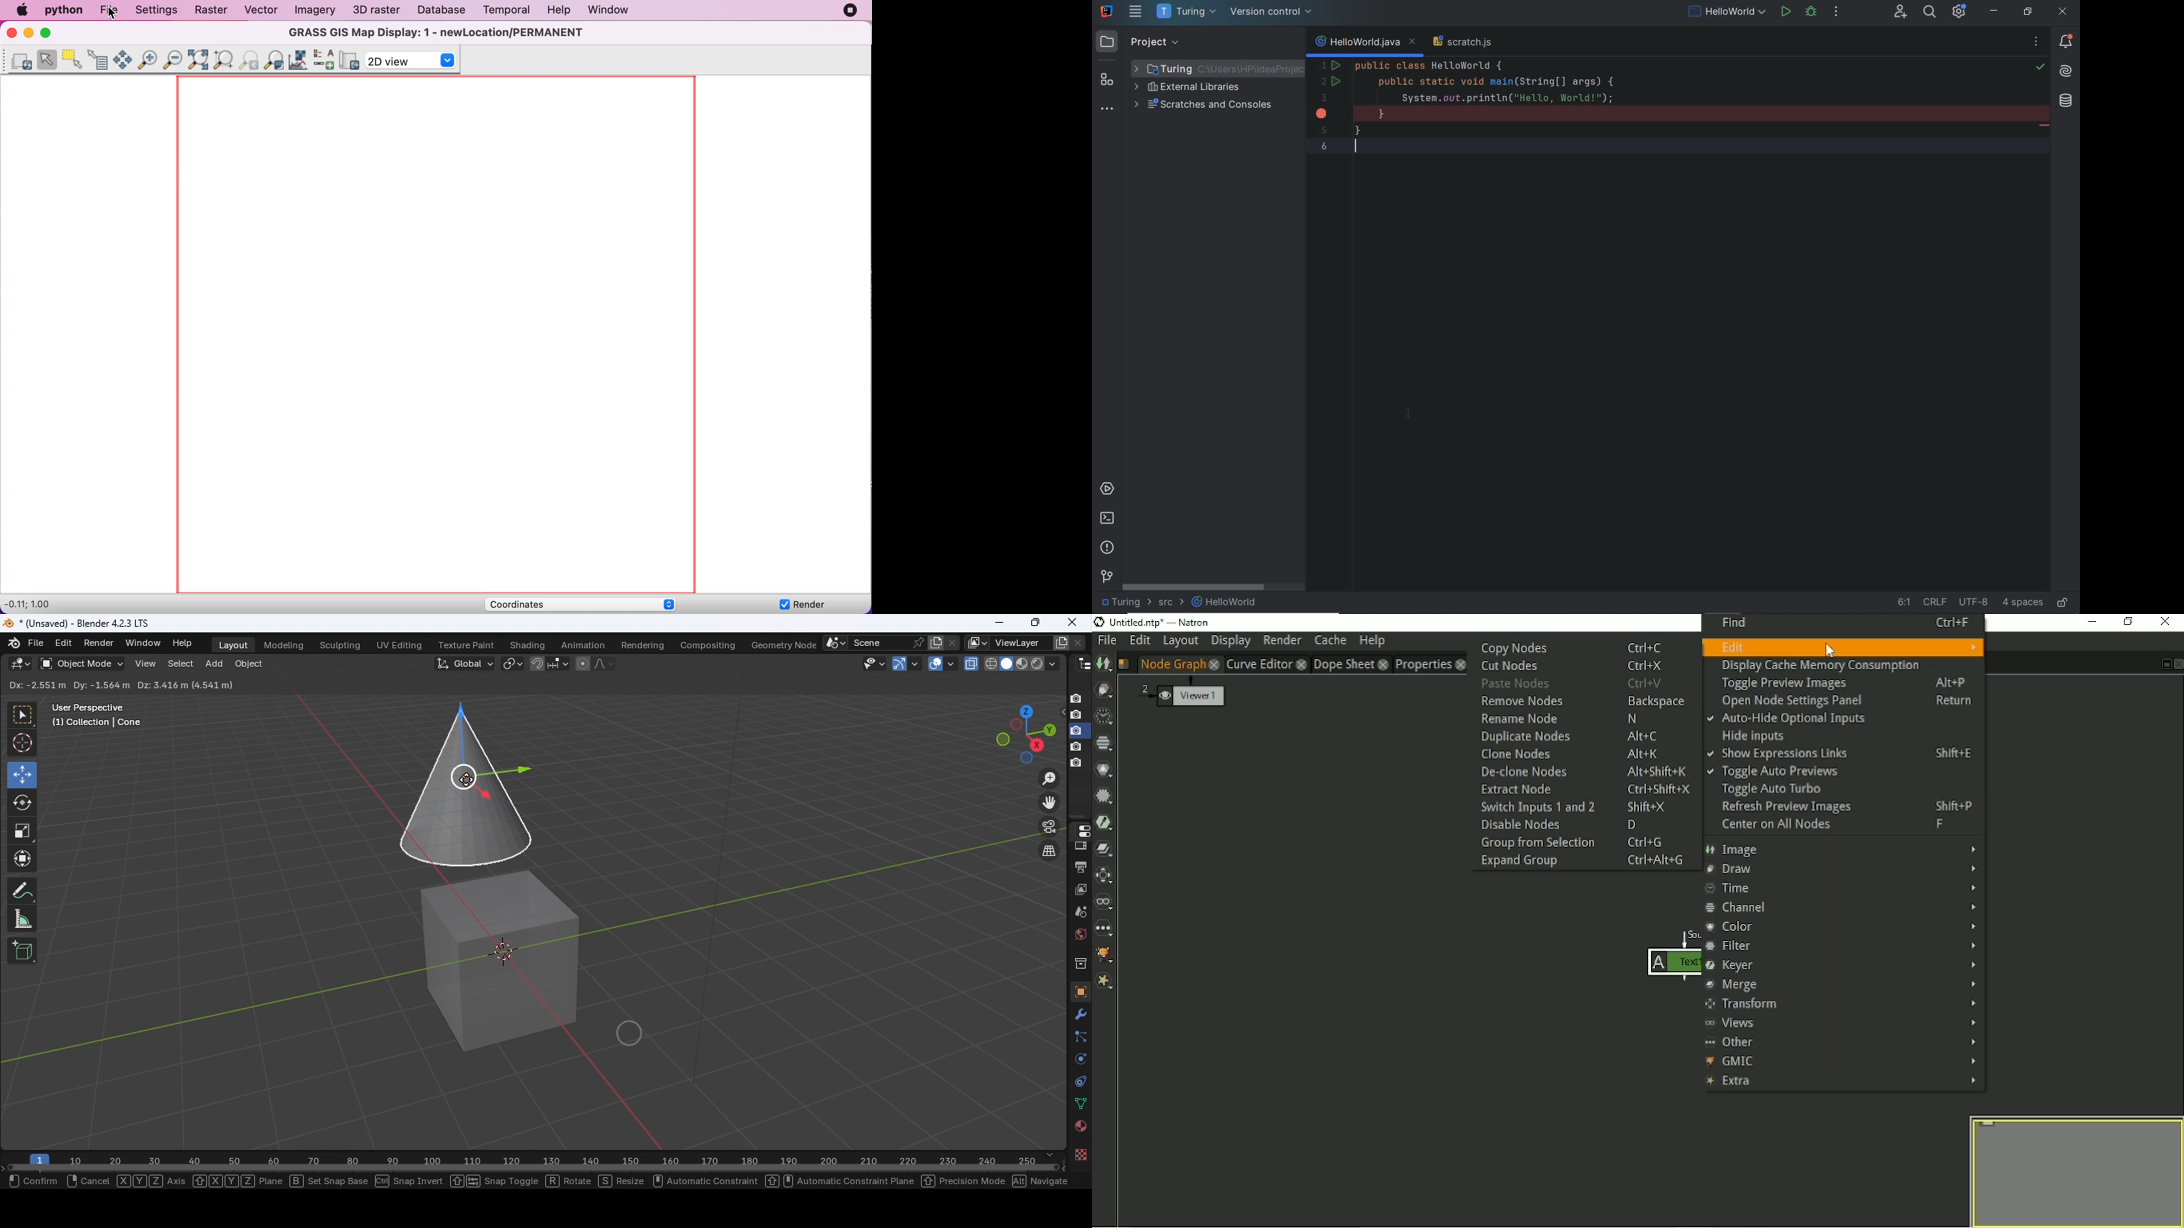 The image size is (2184, 1232). What do you see at coordinates (1108, 109) in the screenshot?
I see `more tool windows` at bounding box center [1108, 109].